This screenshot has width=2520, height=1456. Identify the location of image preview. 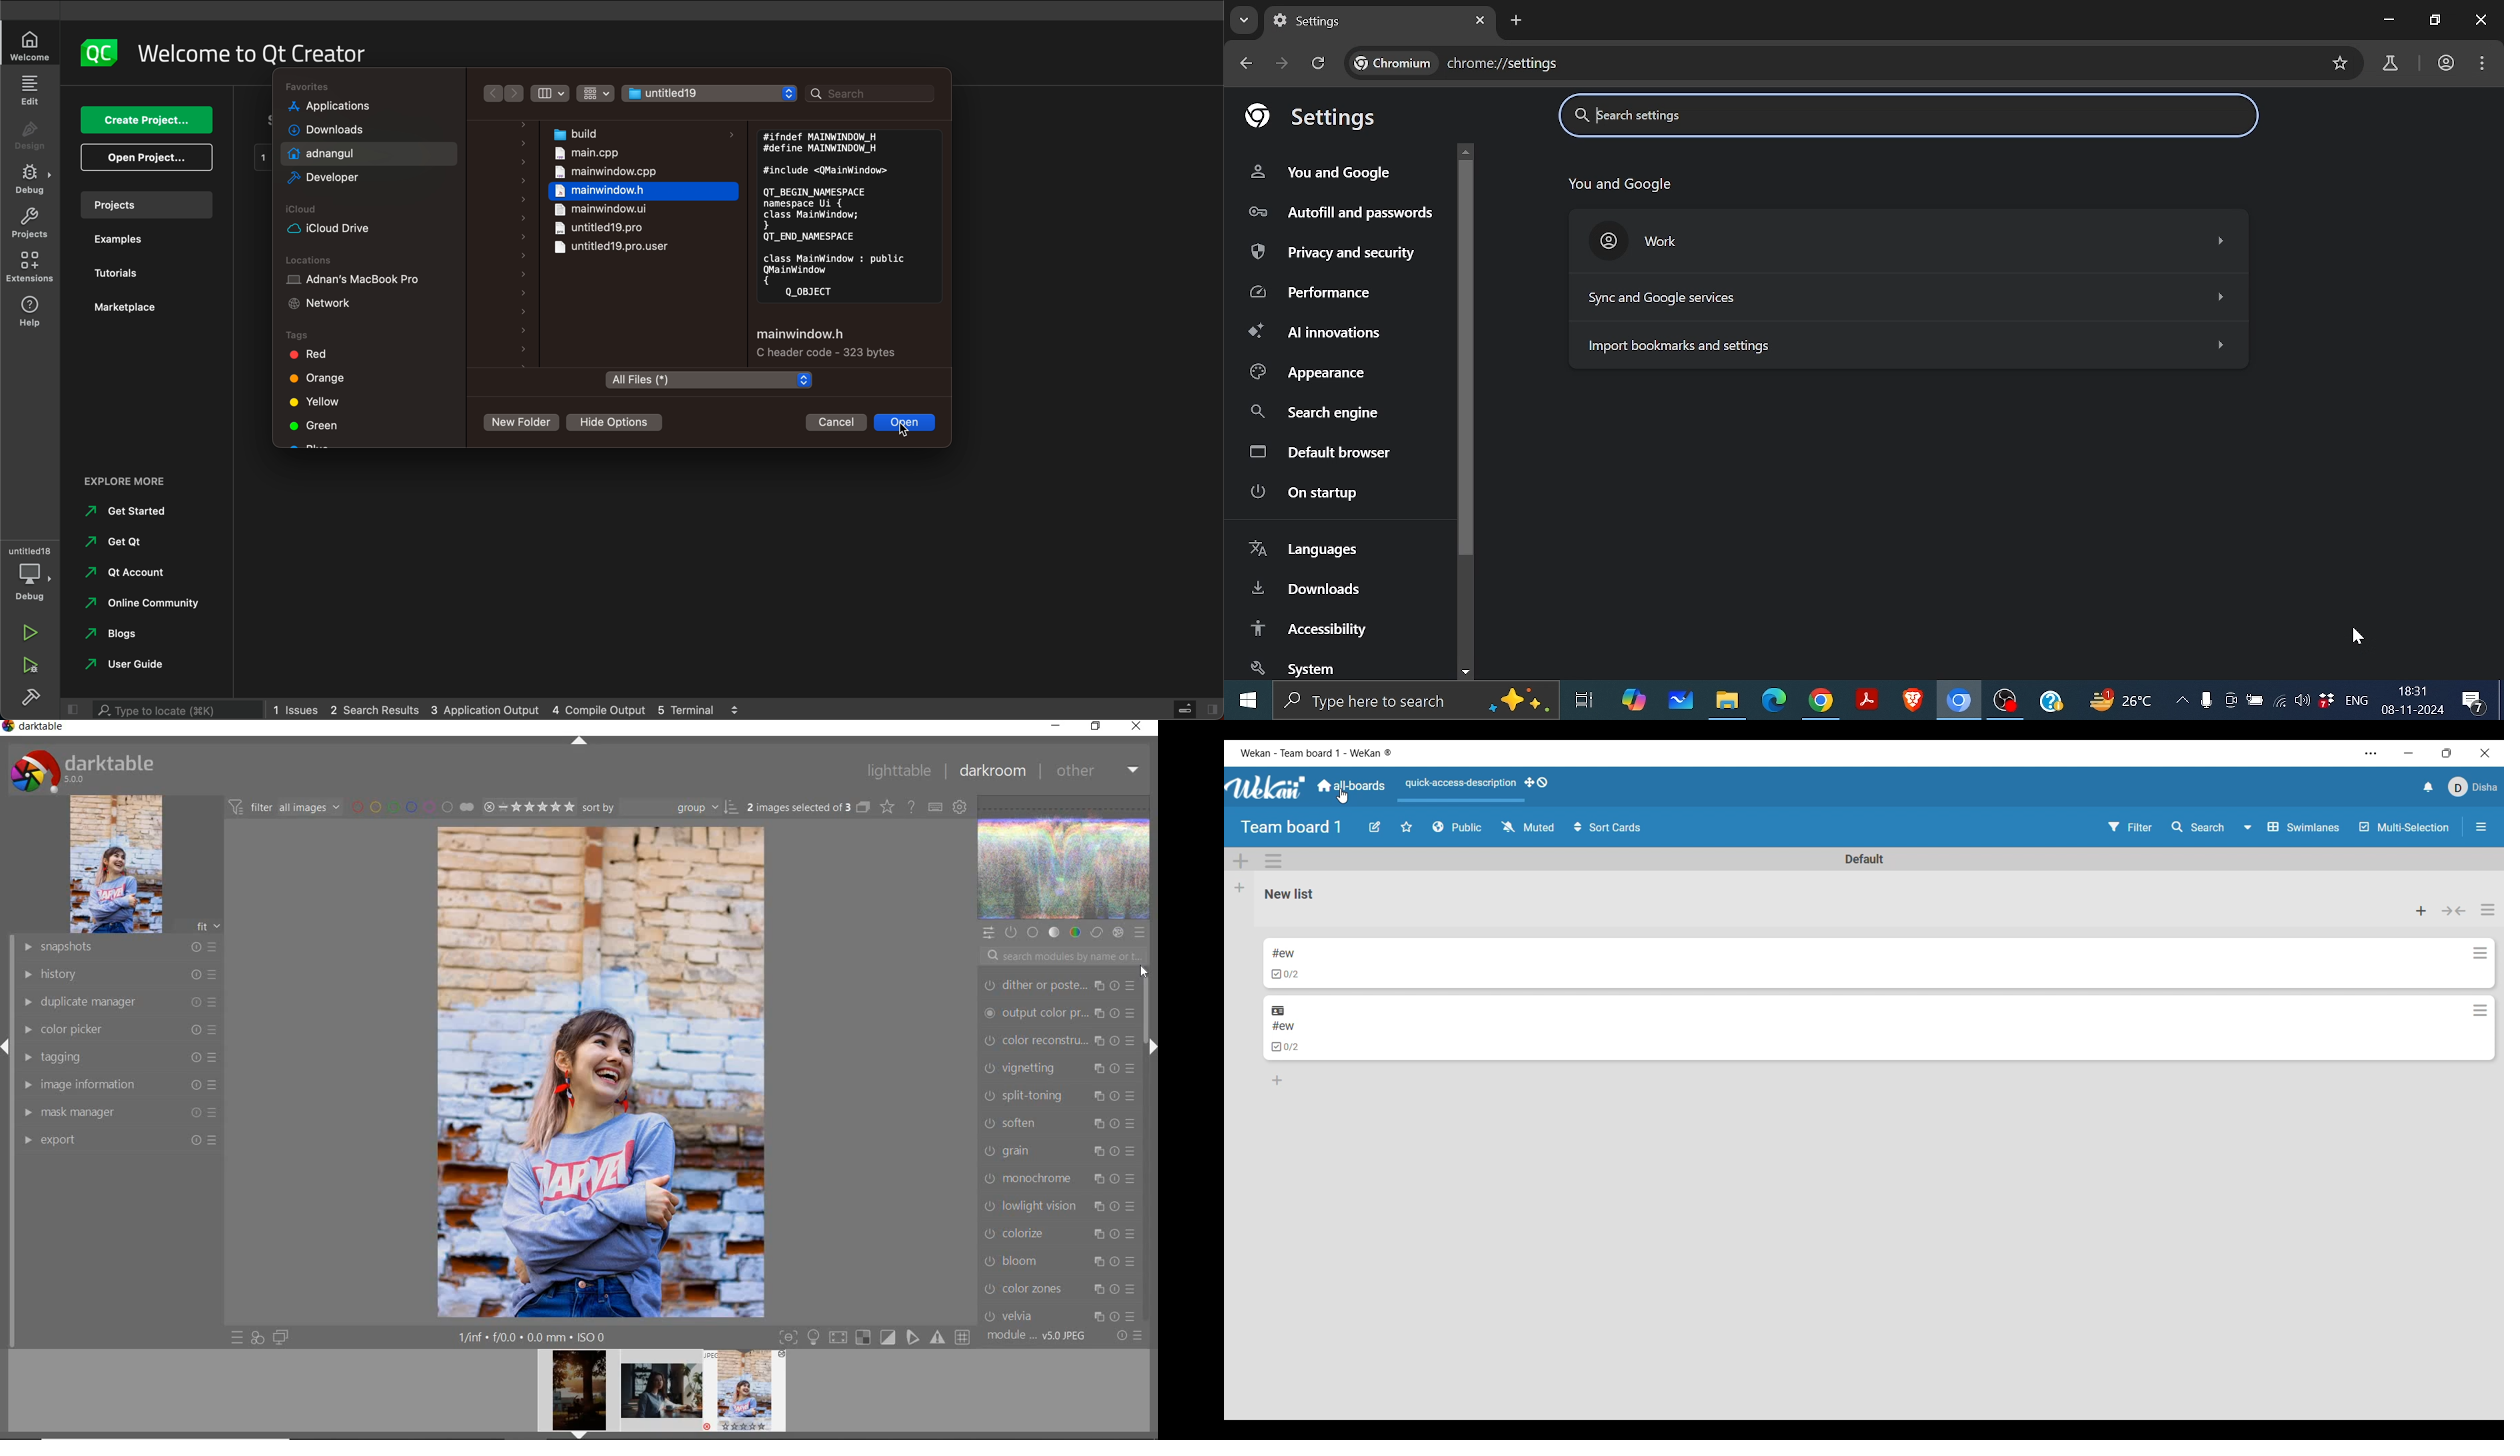
(662, 1394).